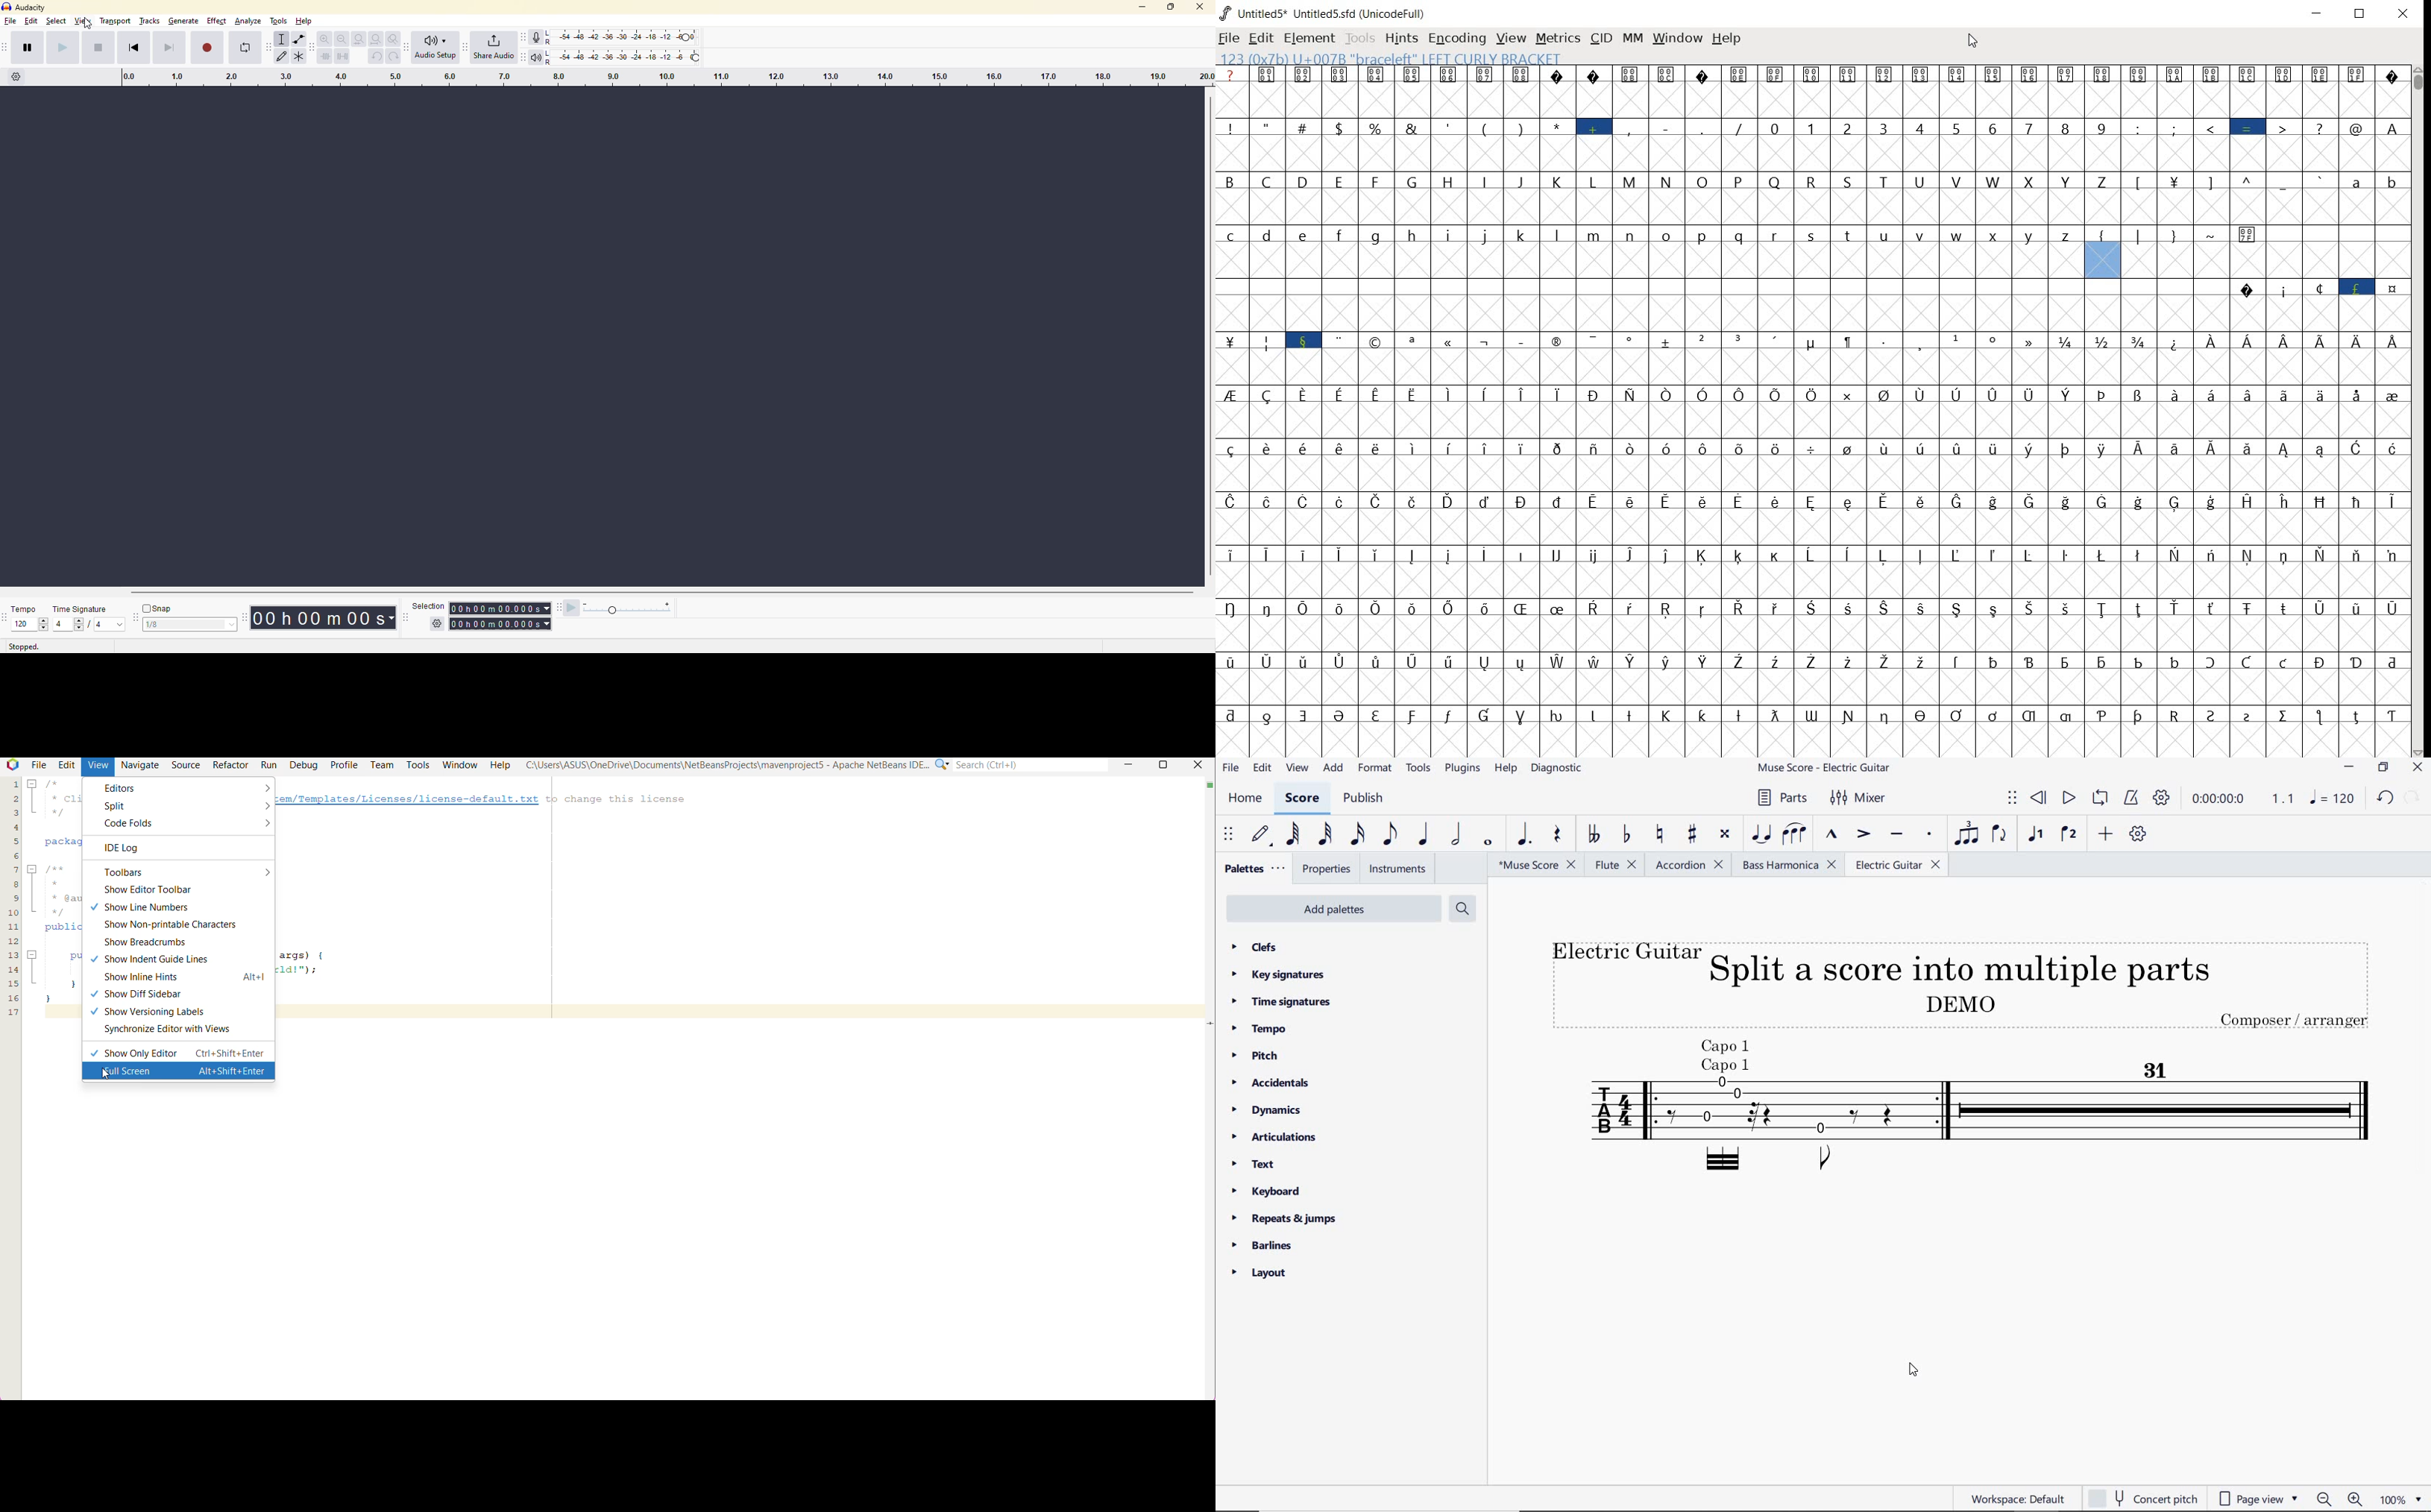 Image resolution: width=2436 pixels, height=1512 pixels. What do you see at coordinates (2001, 837) in the screenshot?
I see `flip direction` at bounding box center [2001, 837].